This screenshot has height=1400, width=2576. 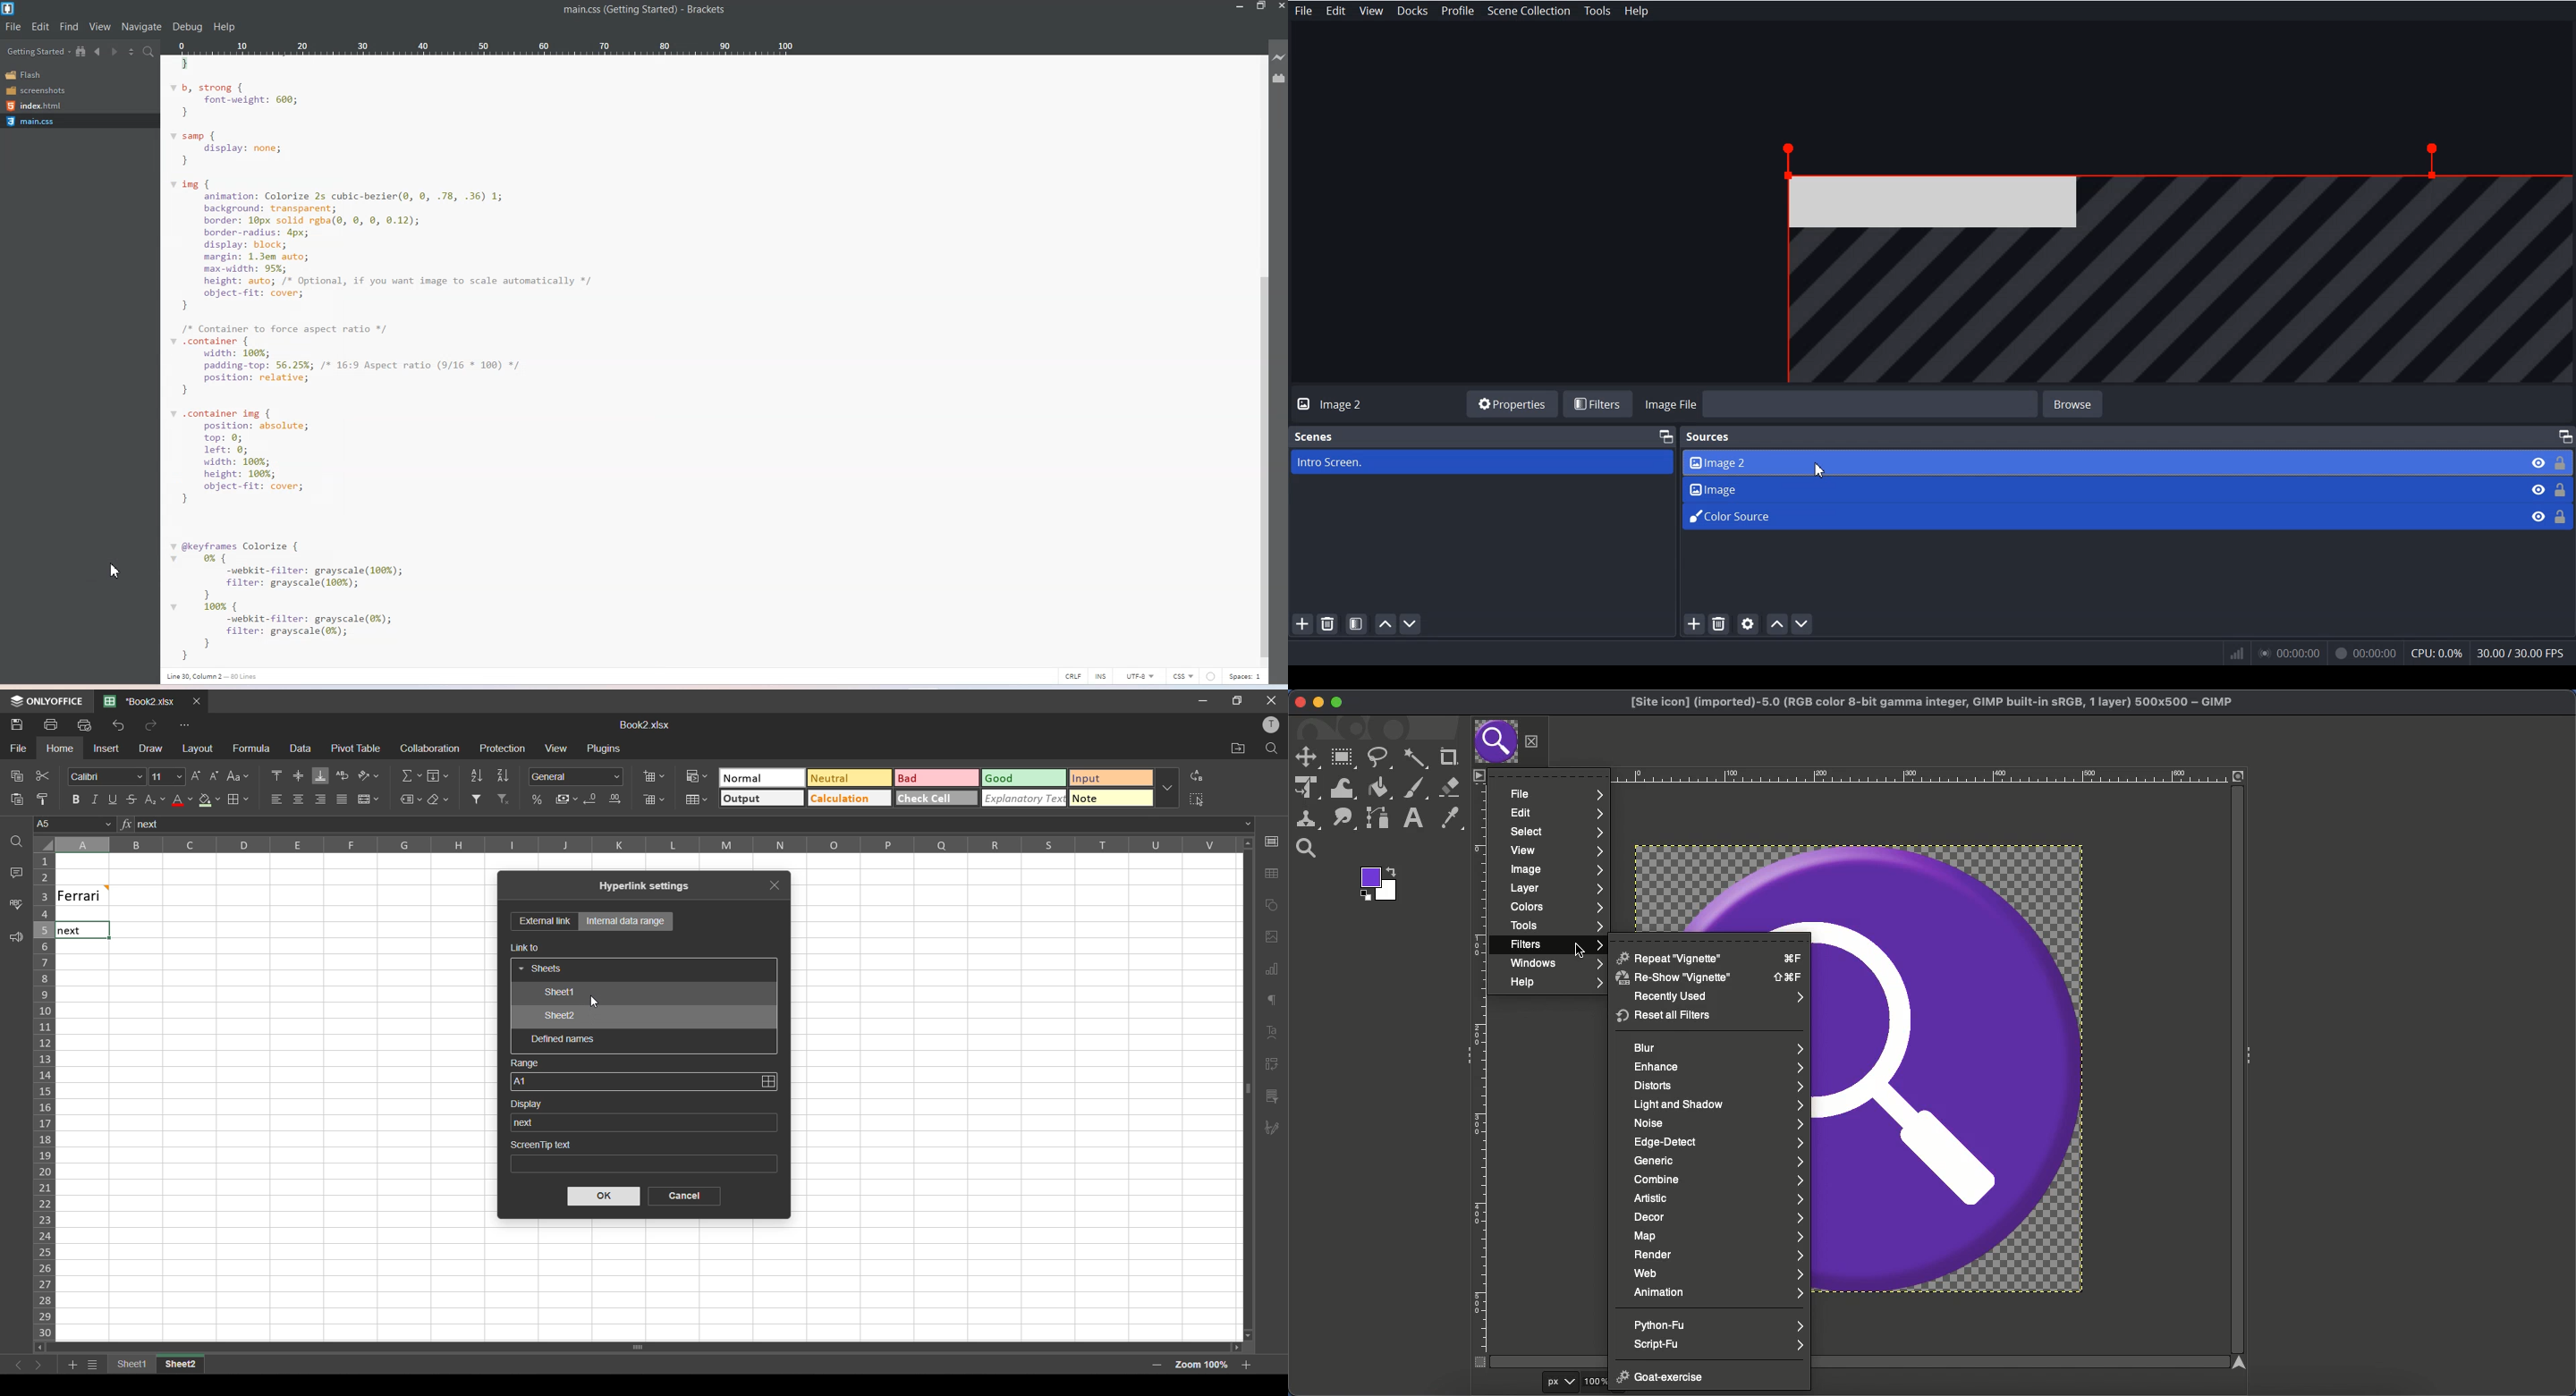 I want to click on Add Source, so click(x=1693, y=624).